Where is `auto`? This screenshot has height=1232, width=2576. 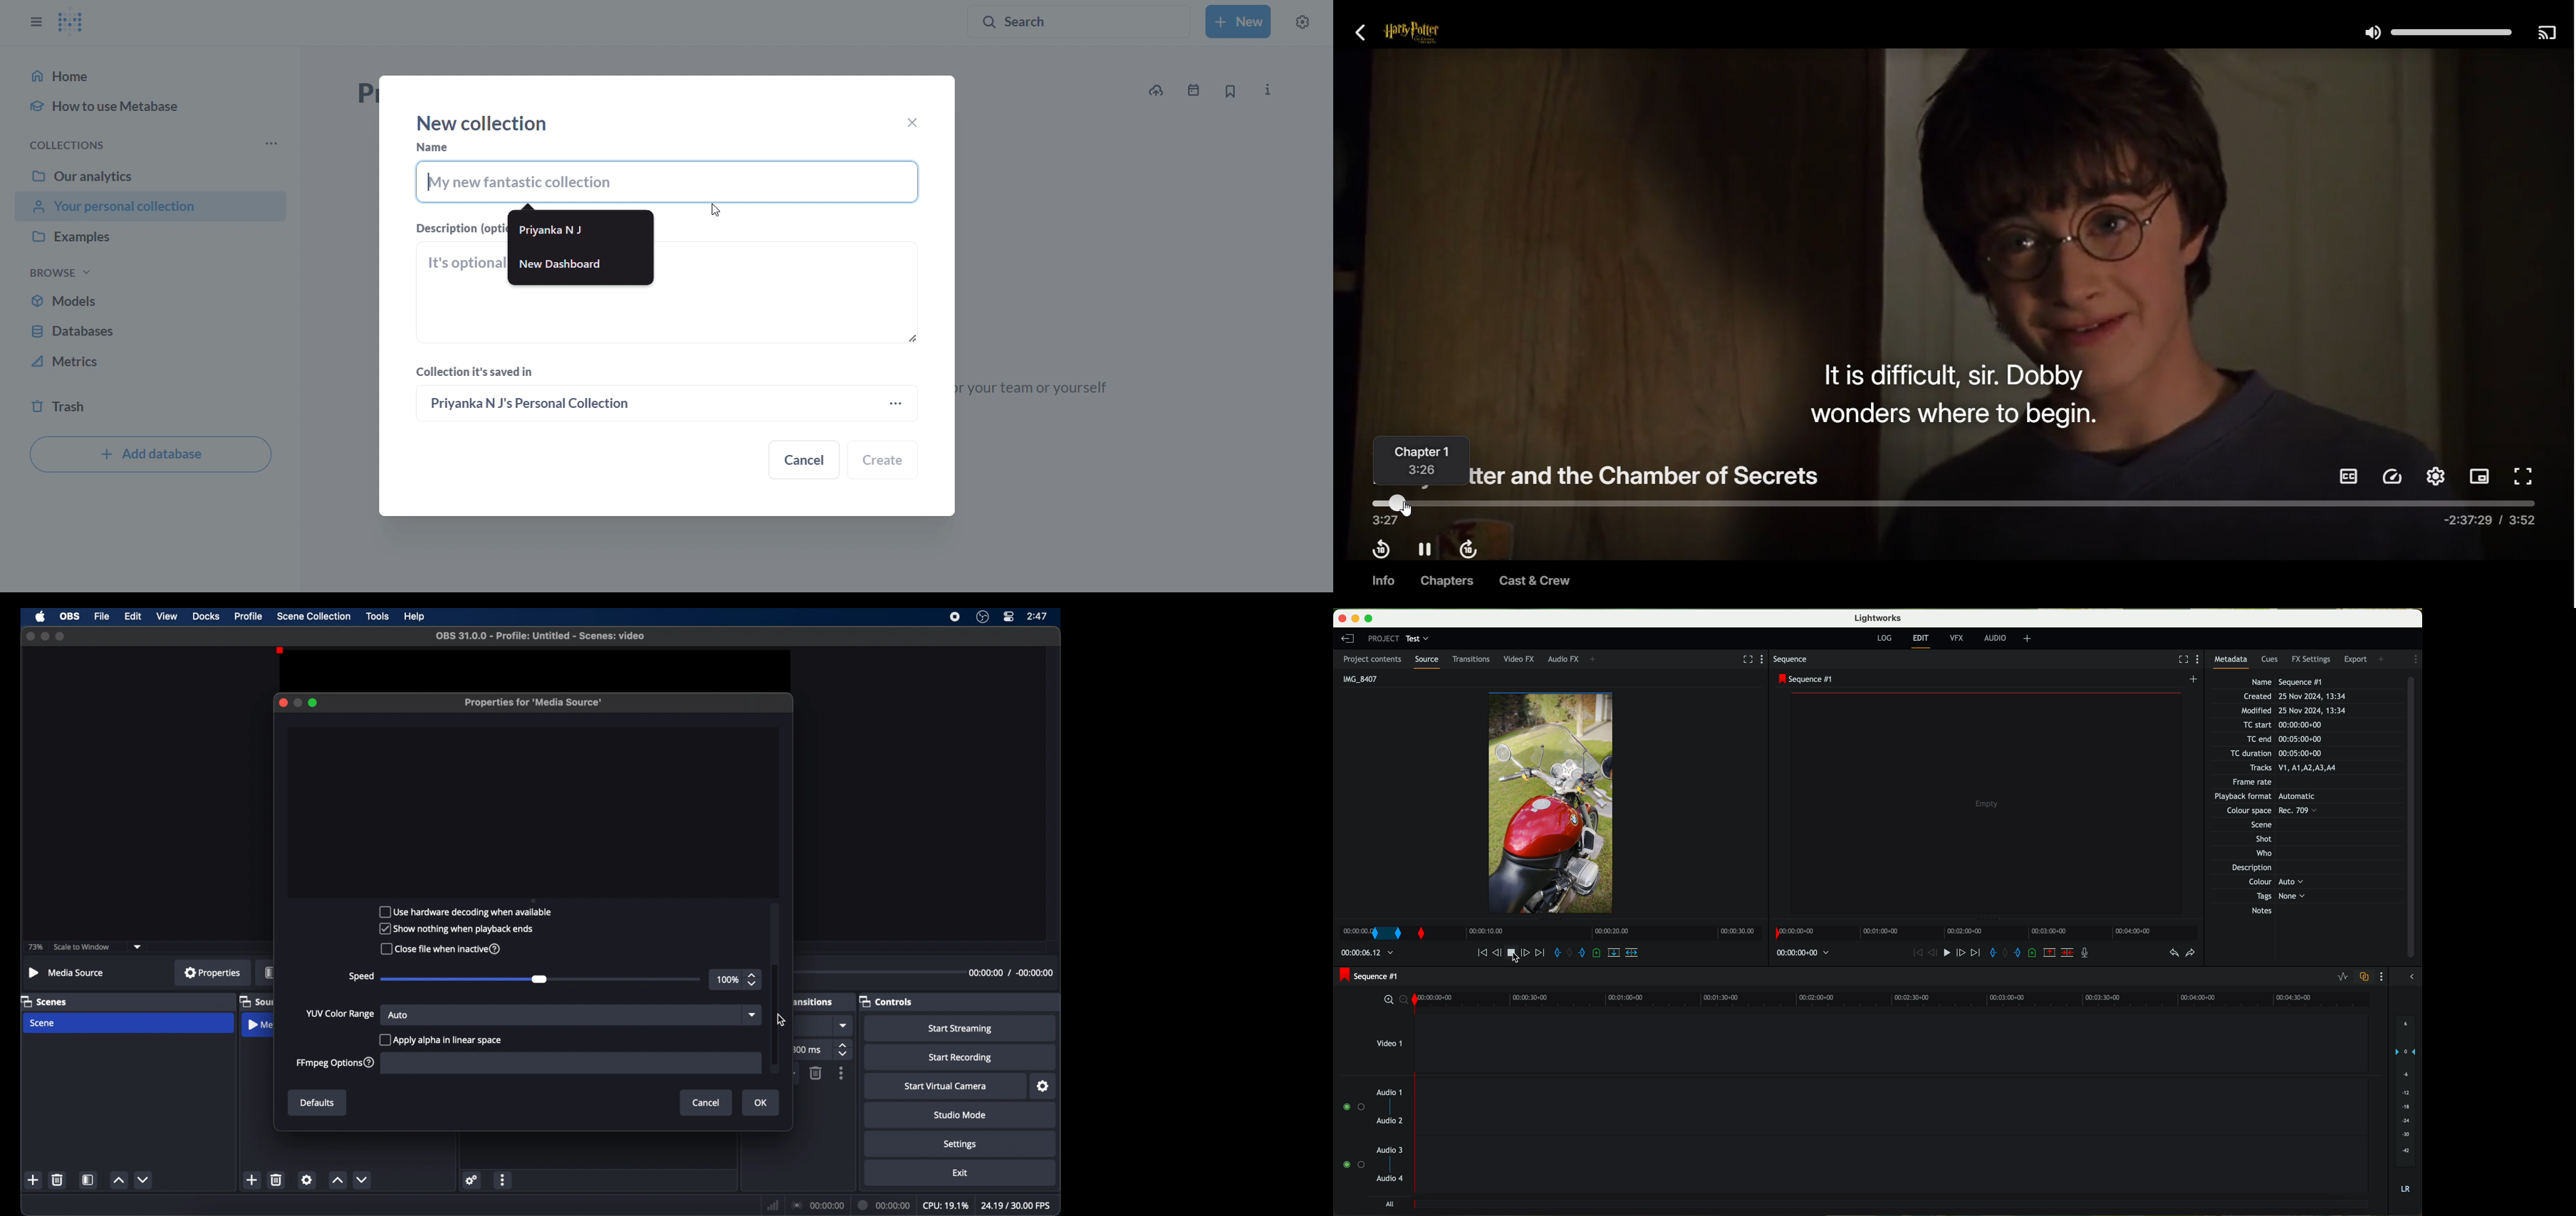
auto is located at coordinates (398, 1014).